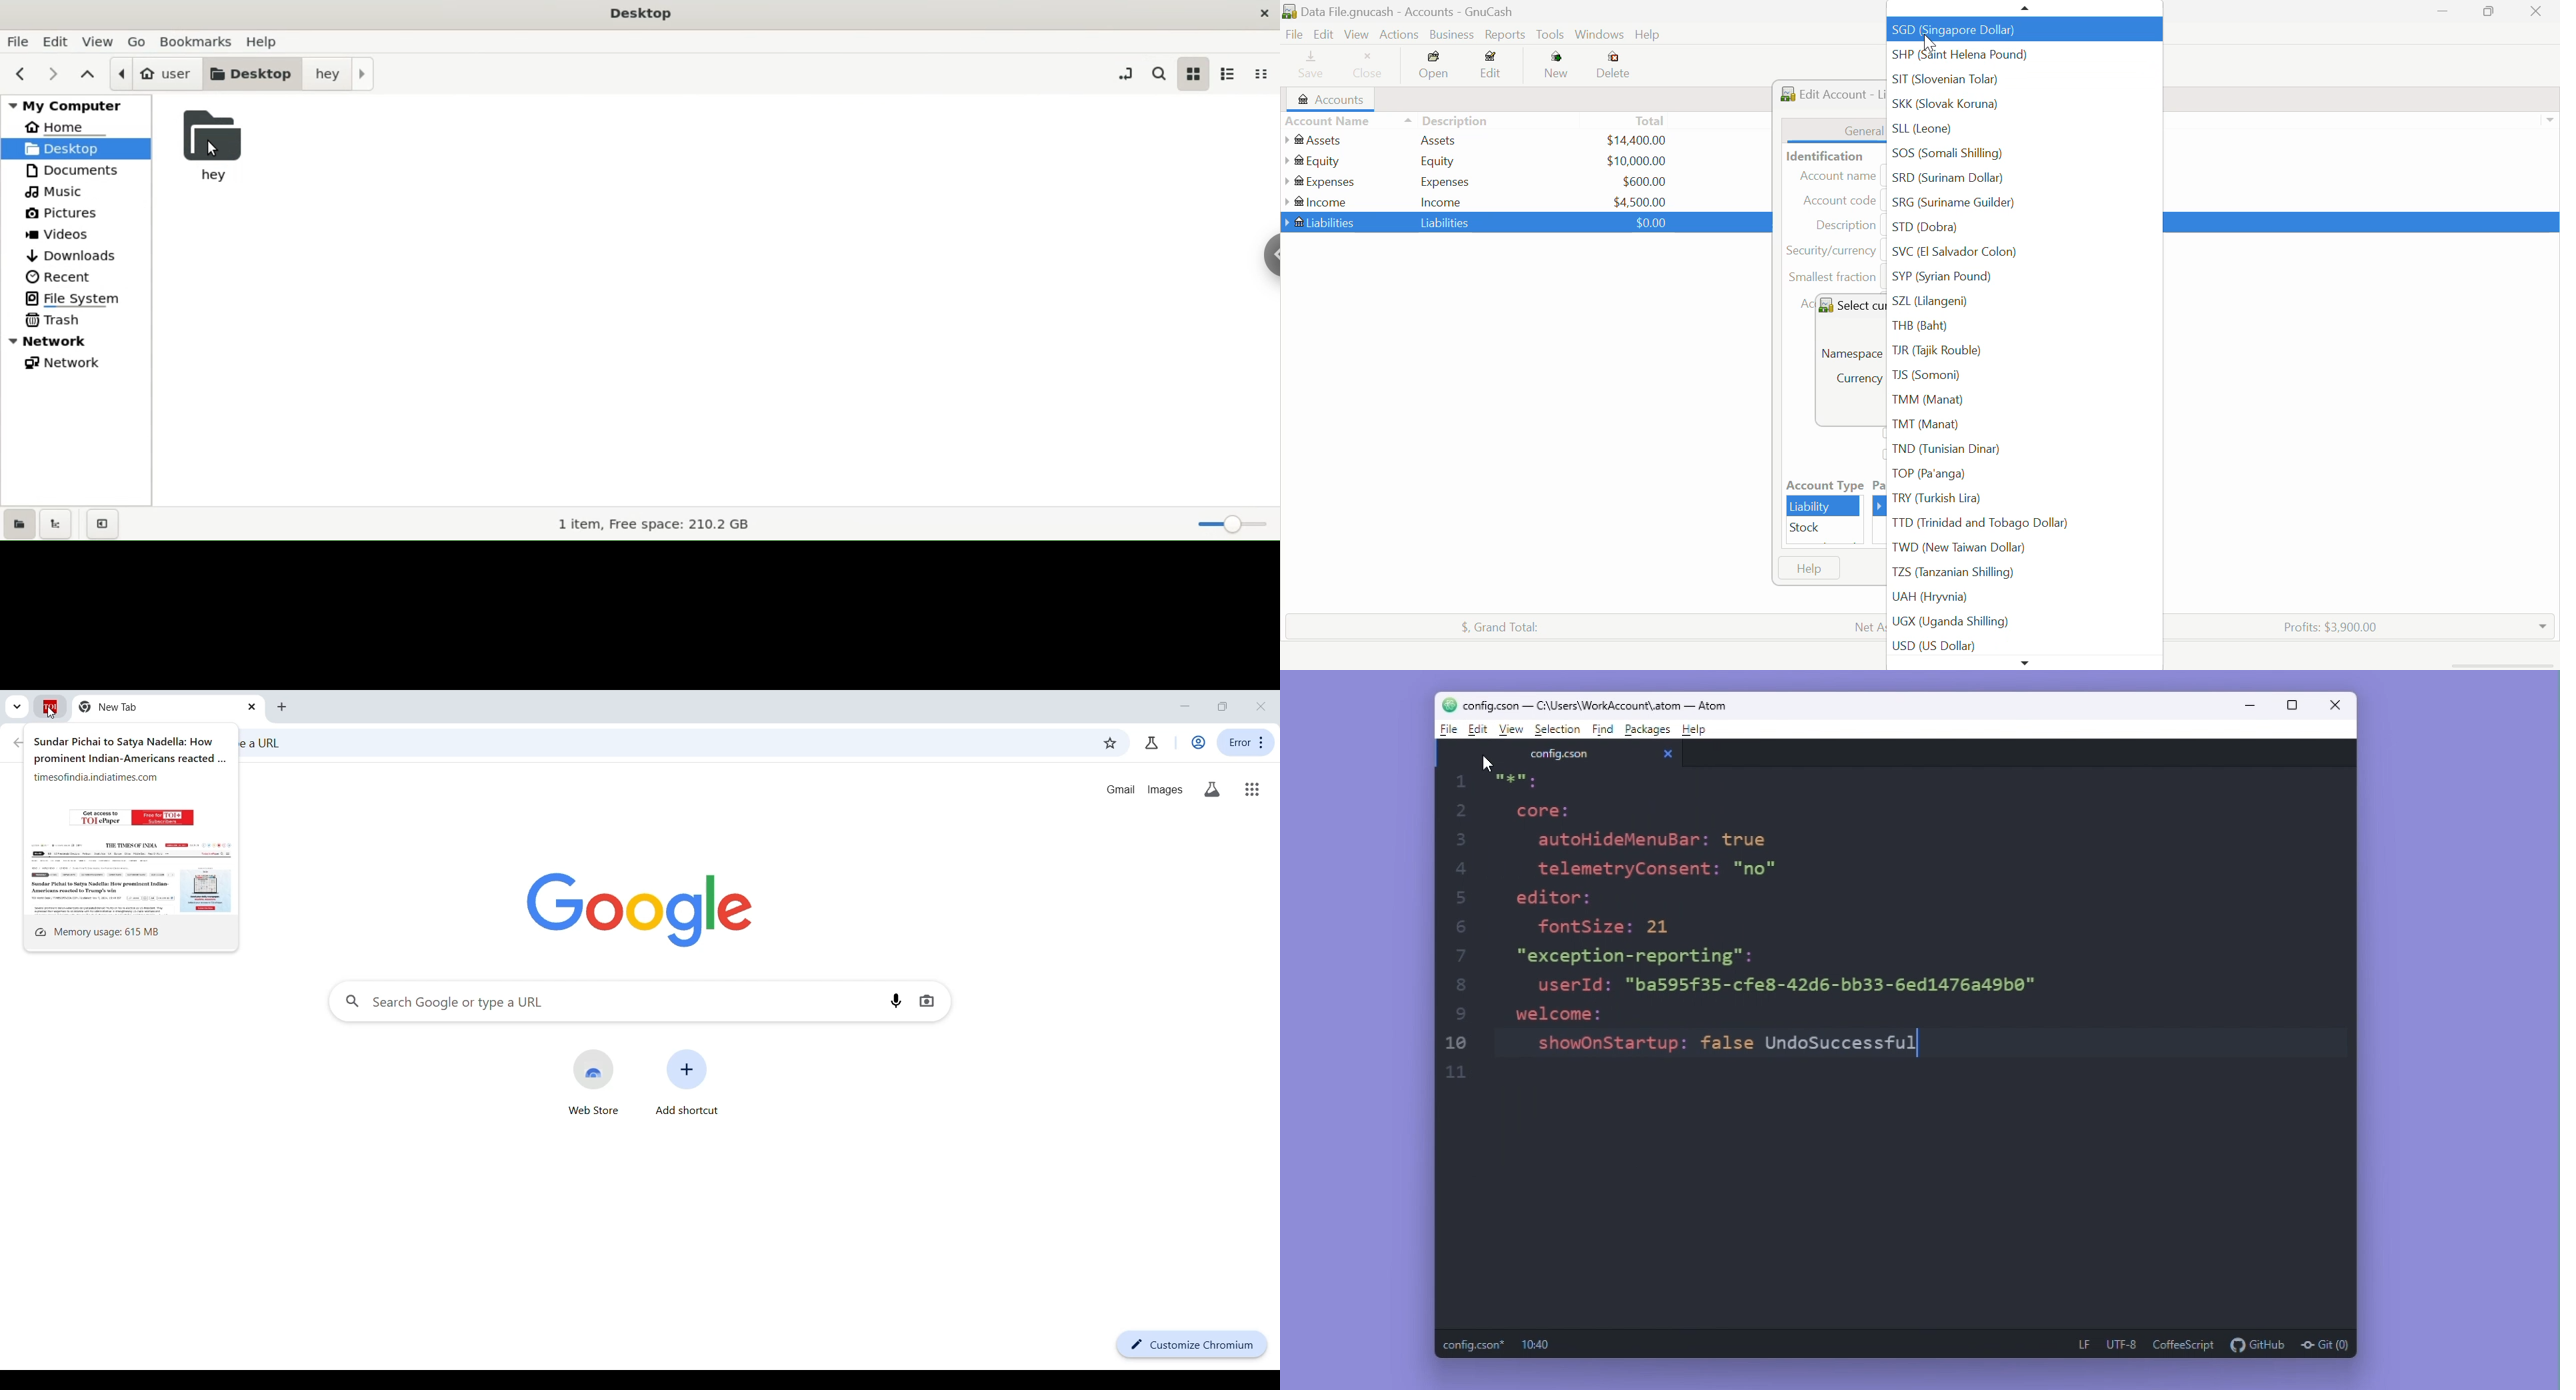 The image size is (2576, 1400). I want to click on USD, so click(1647, 222).